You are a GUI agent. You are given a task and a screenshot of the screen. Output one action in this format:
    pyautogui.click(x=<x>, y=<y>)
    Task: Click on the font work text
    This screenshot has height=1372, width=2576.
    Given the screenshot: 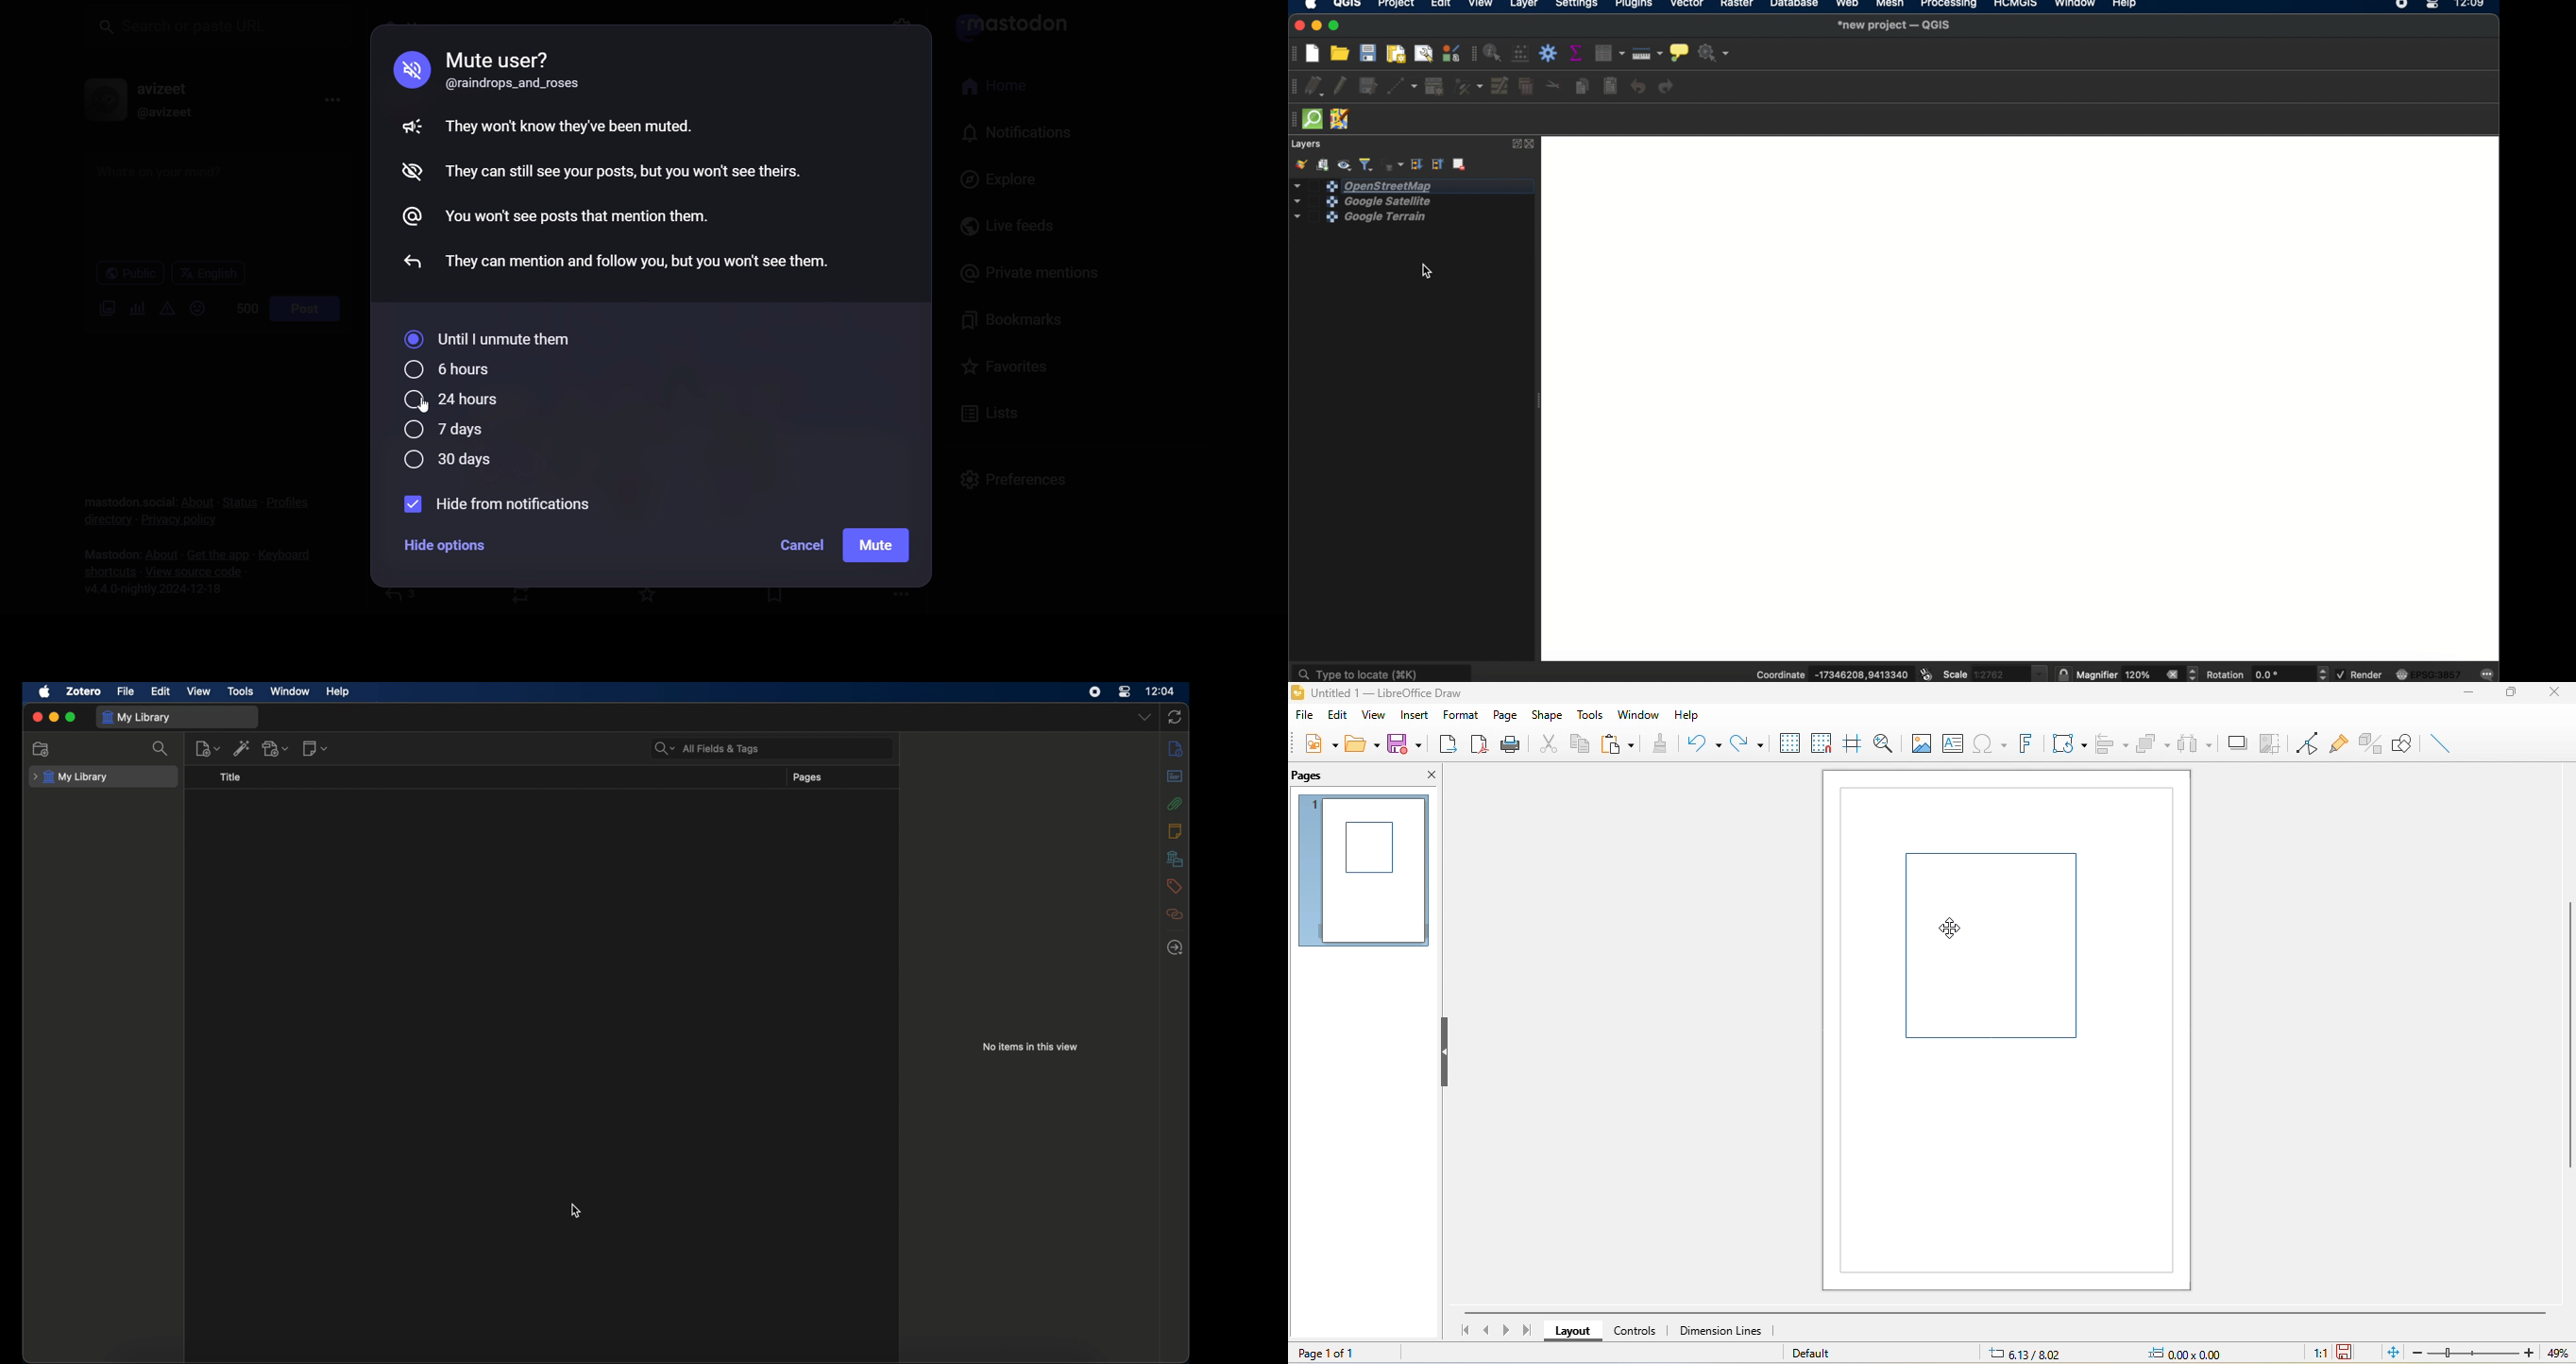 What is the action you would take?
    pyautogui.click(x=2026, y=742)
    